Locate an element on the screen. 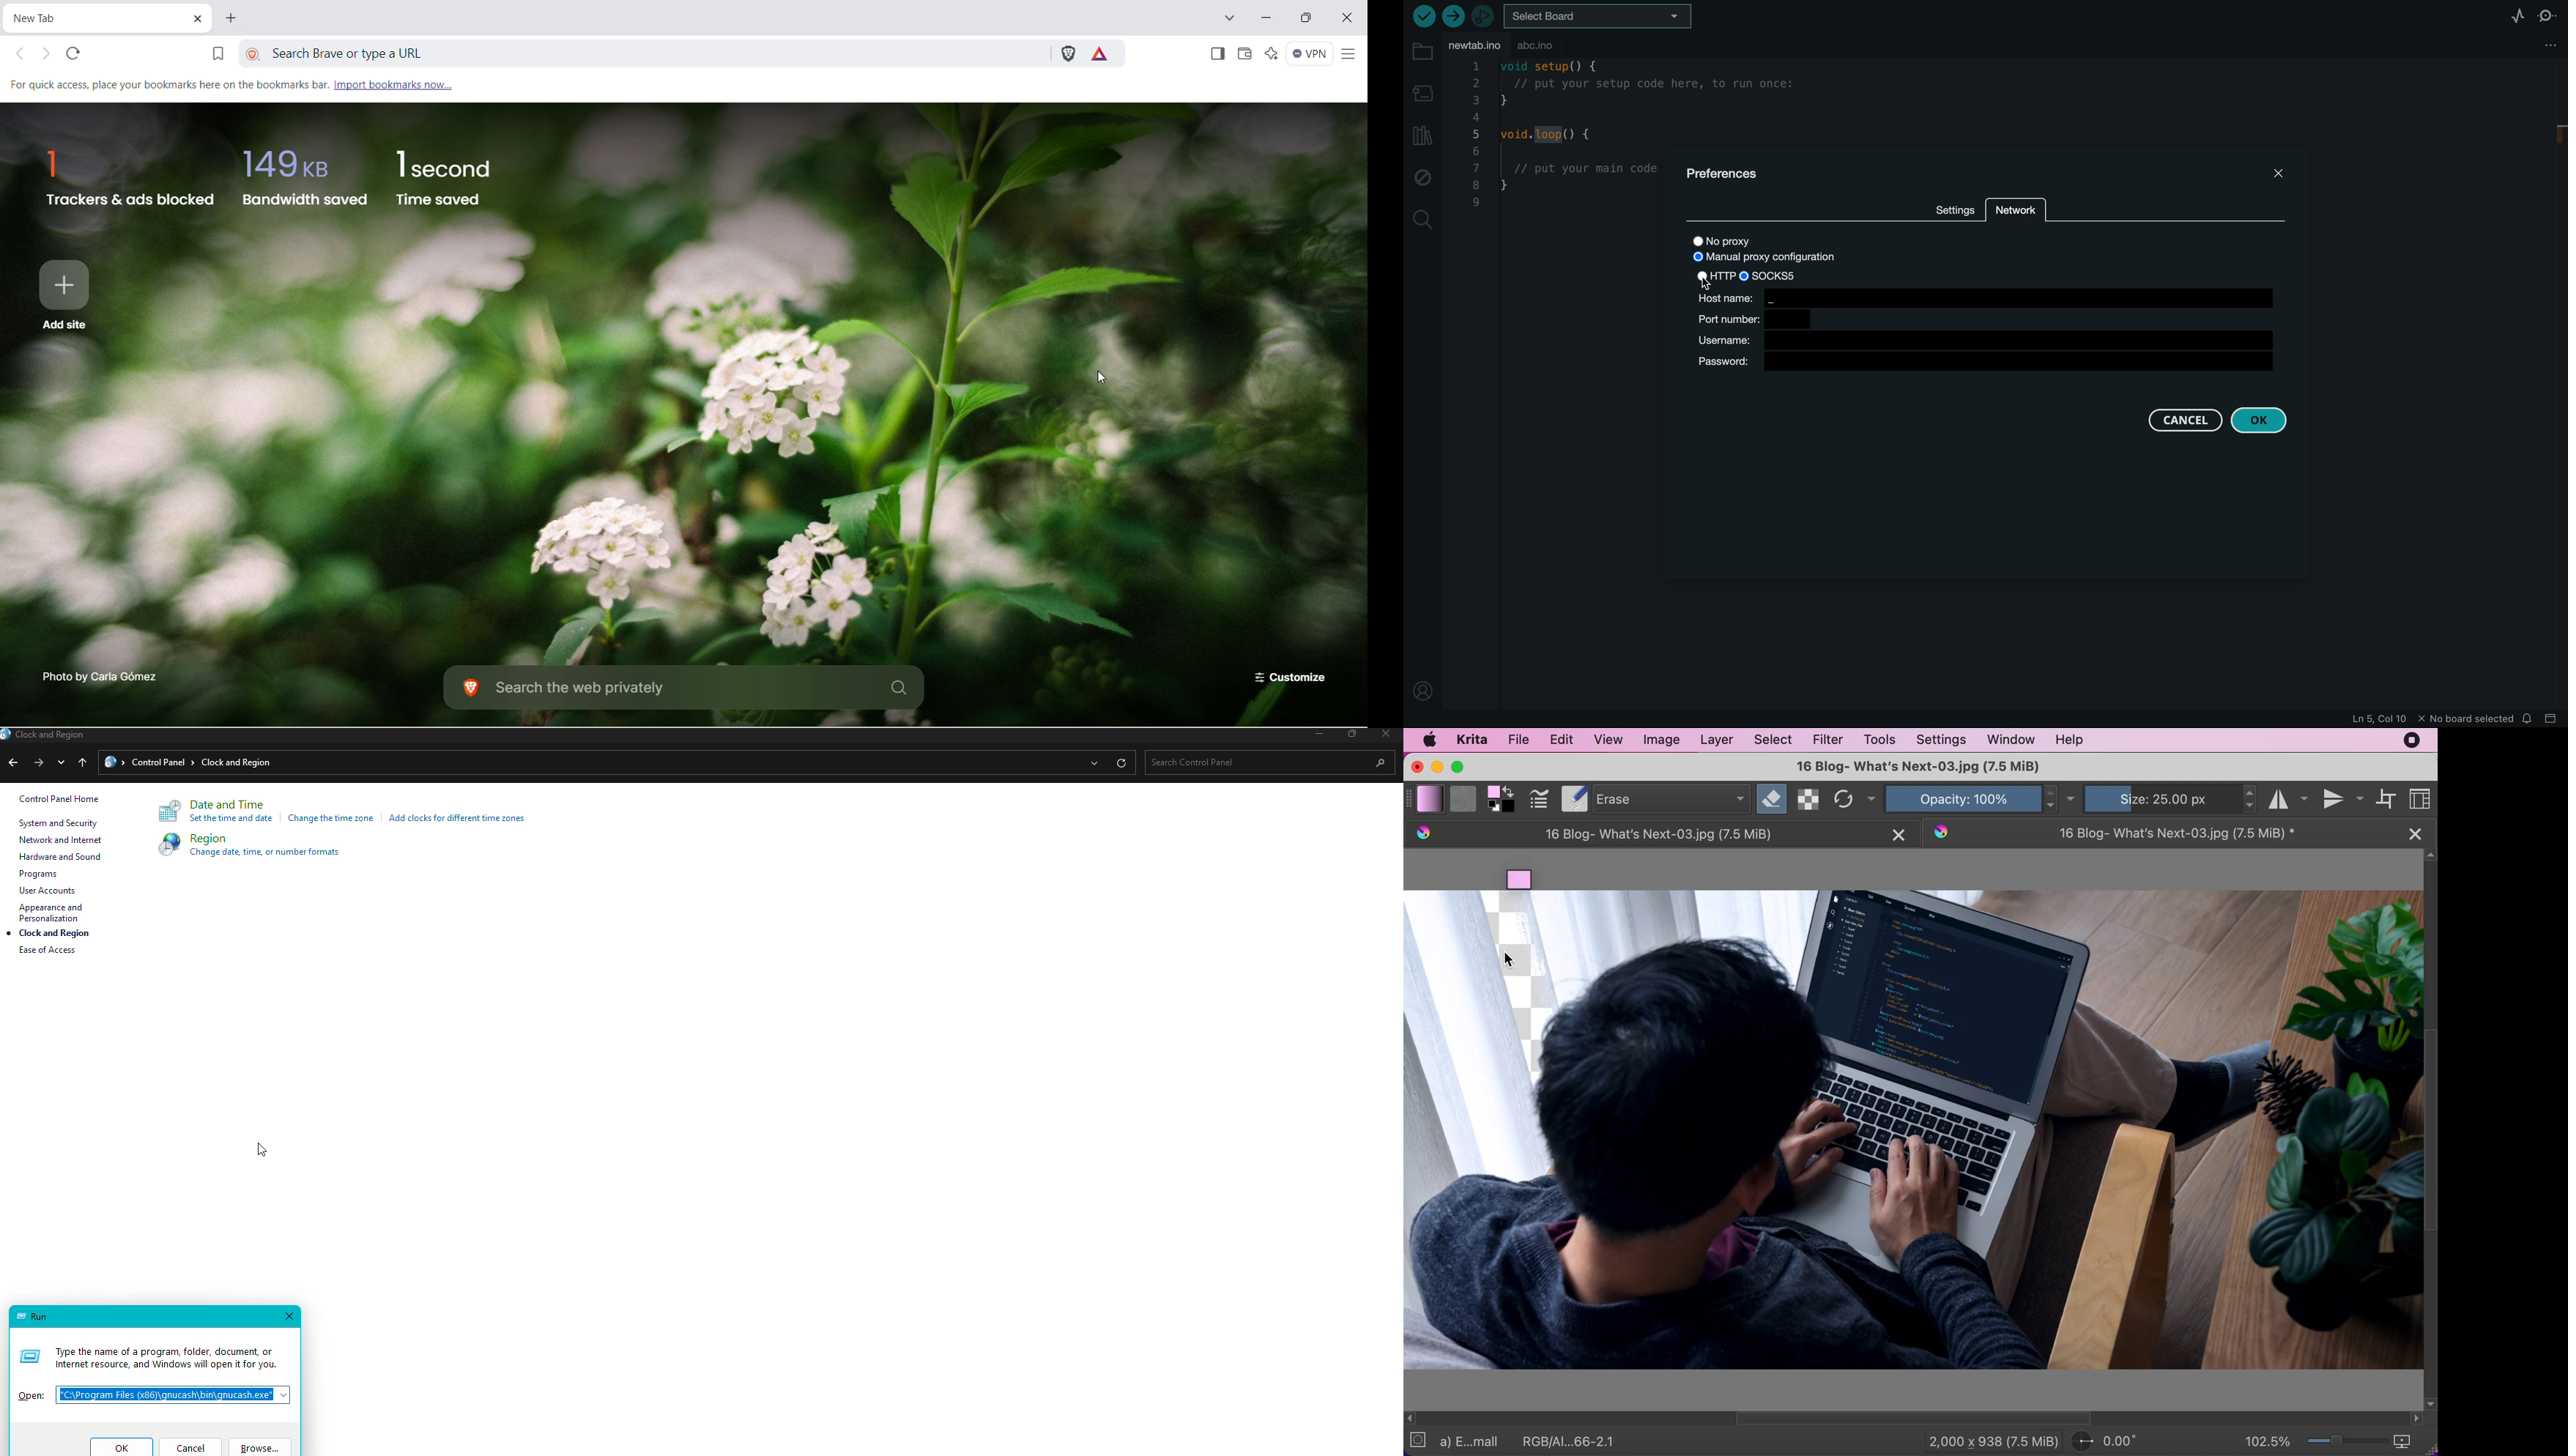 This screenshot has width=2576, height=1456. scroll vertical bar is located at coordinates (2432, 1128).